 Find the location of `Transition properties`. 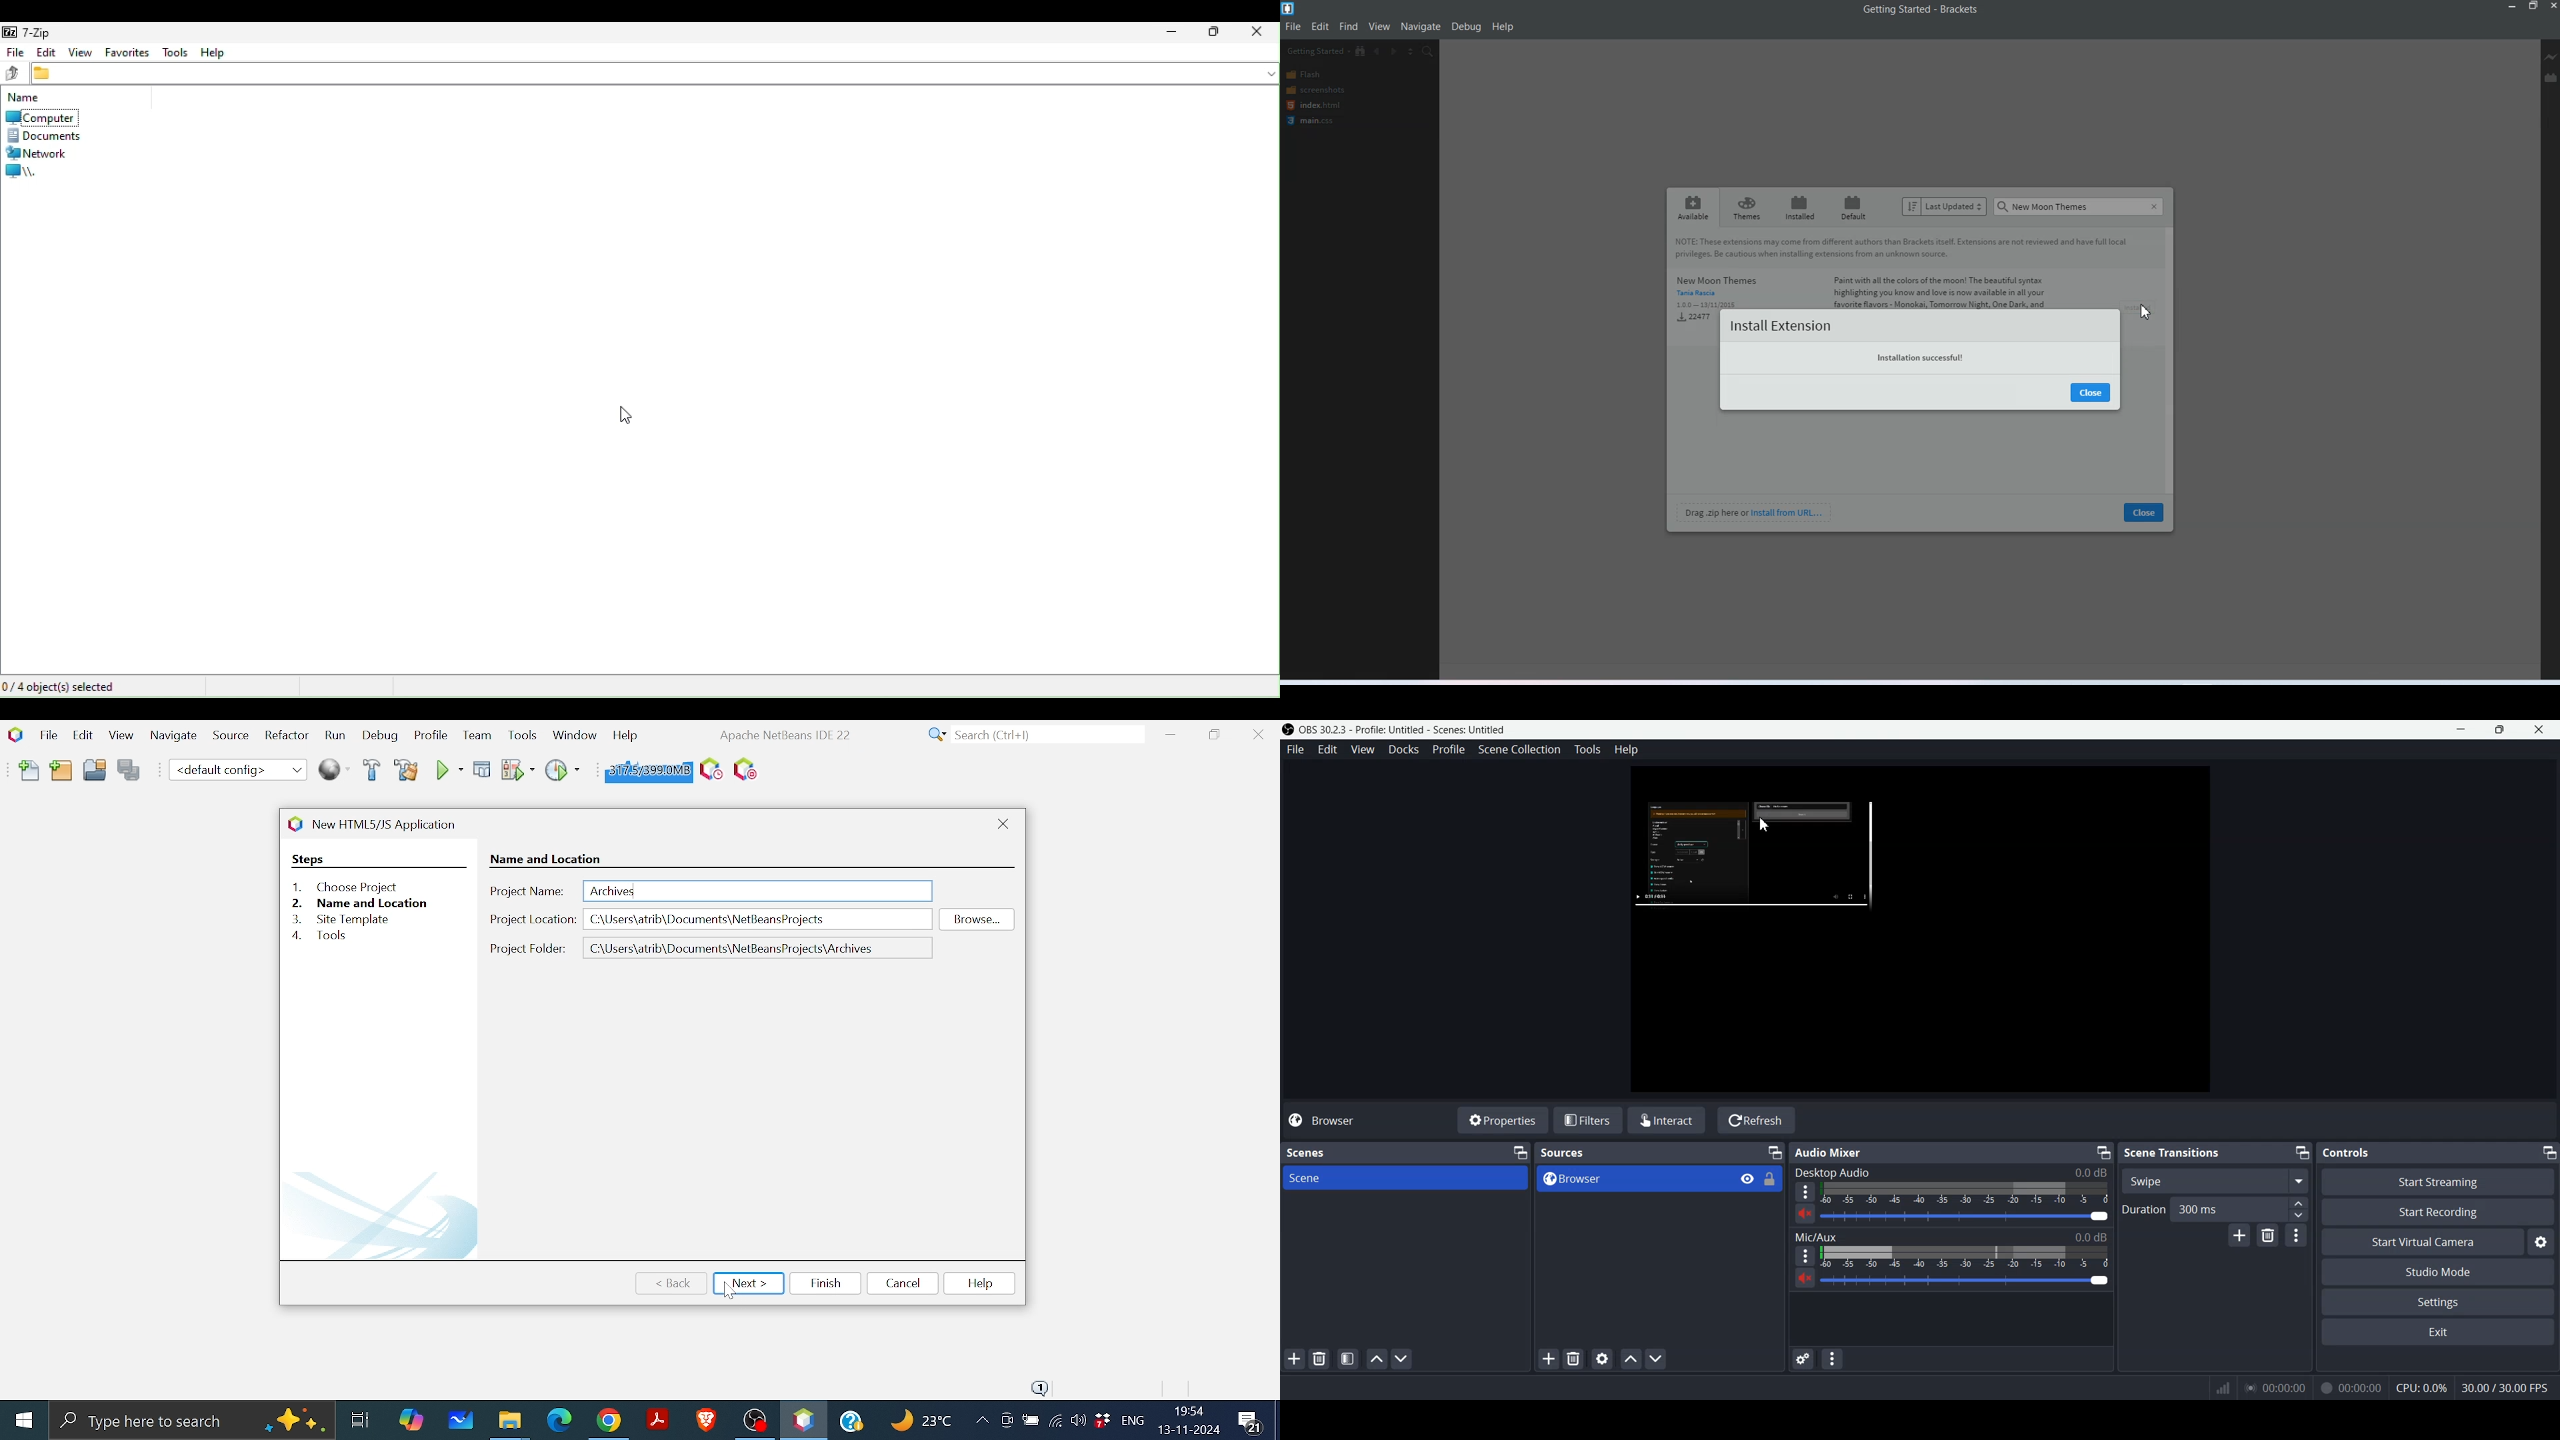

Transition properties is located at coordinates (2297, 1237).